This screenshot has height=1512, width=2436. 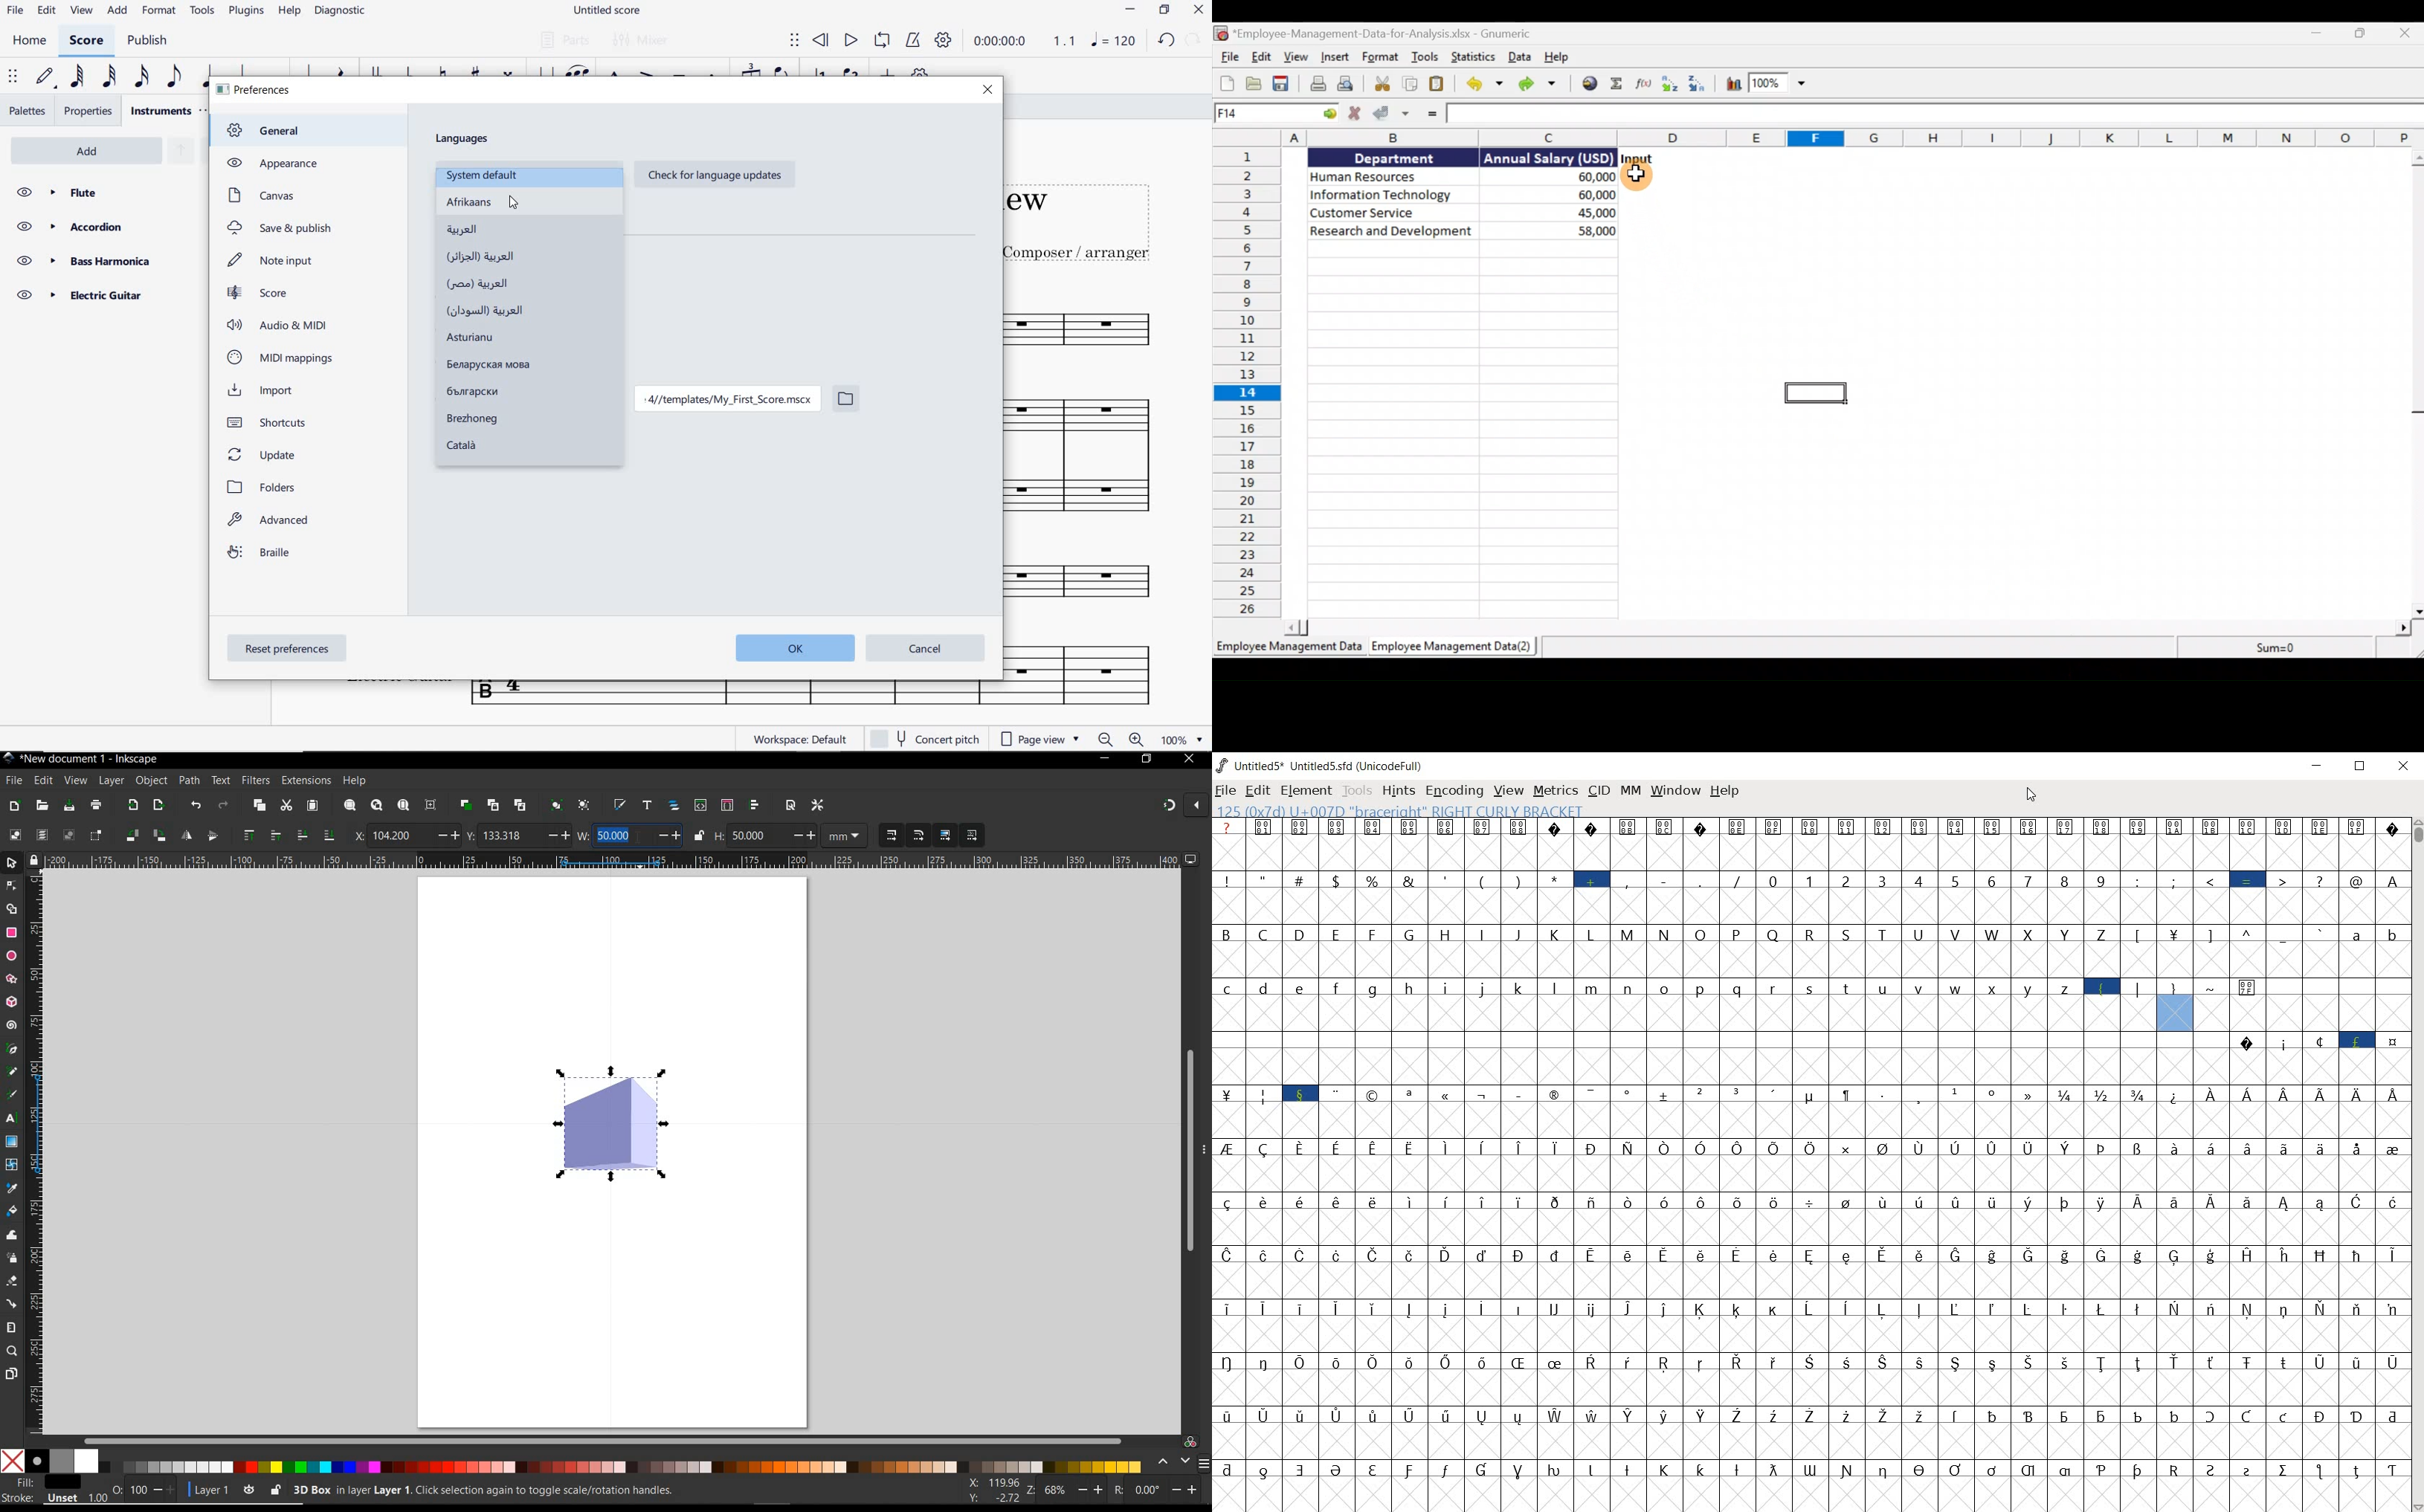 I want to click on shortcuts, so click(x=273, y=423).